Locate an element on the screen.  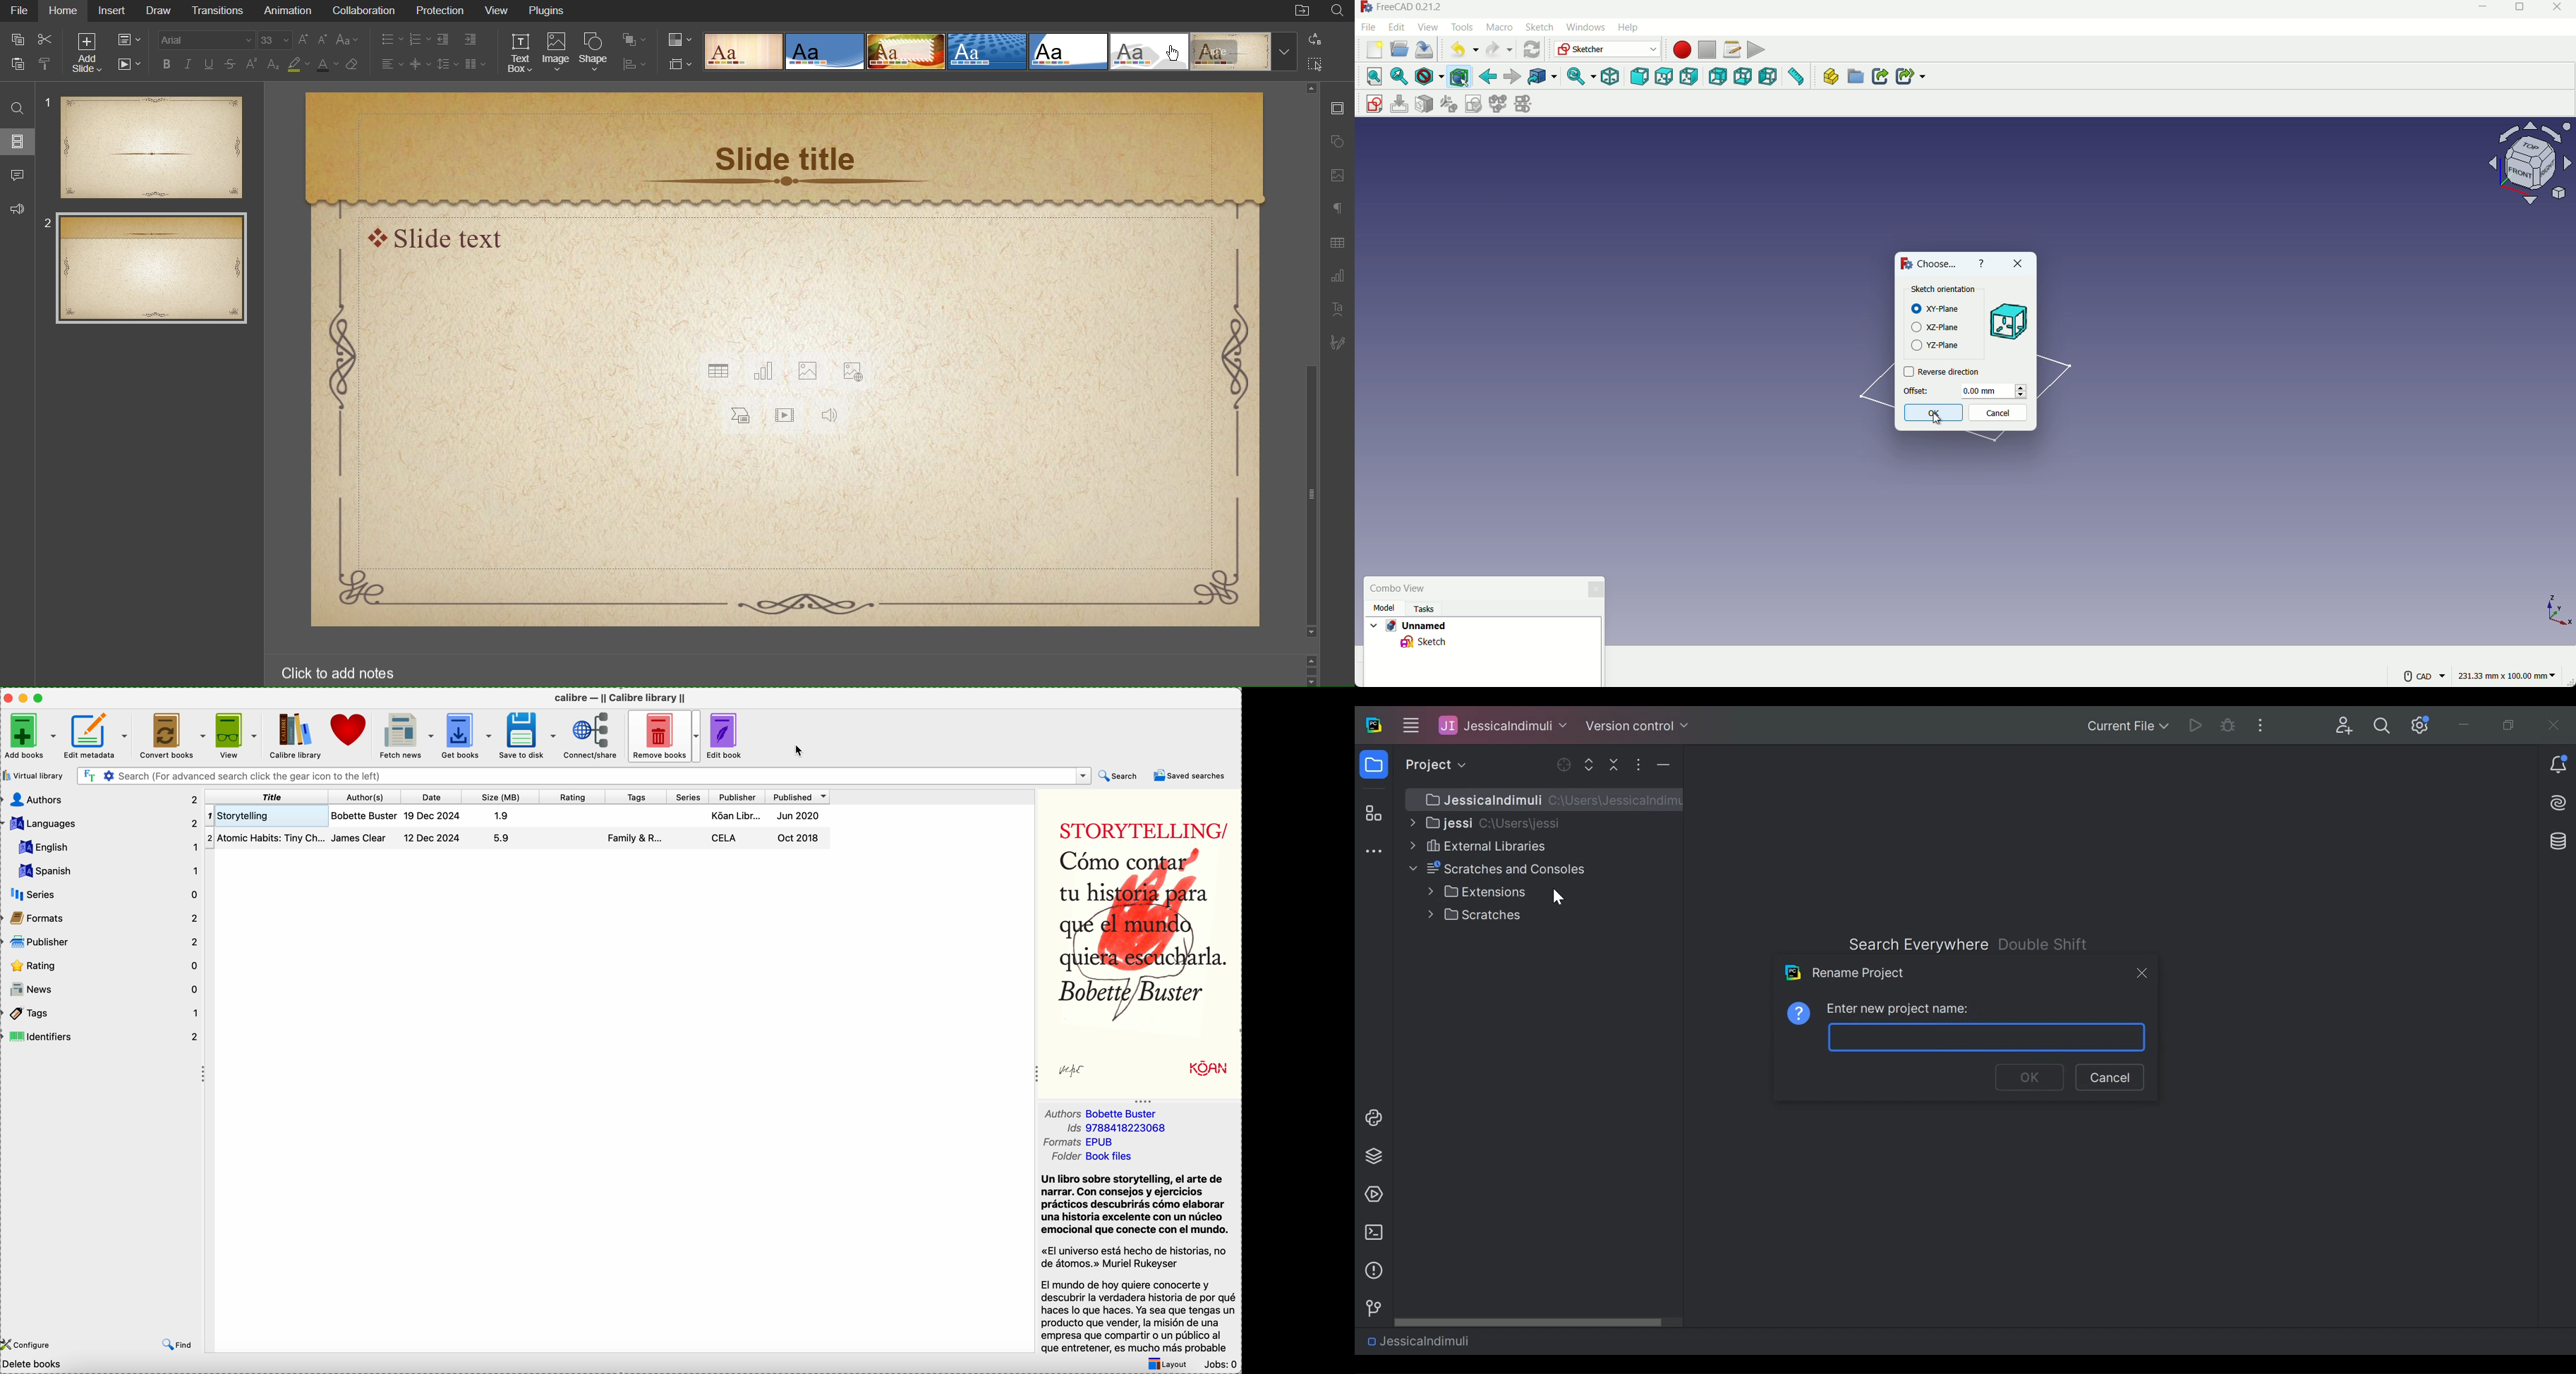
Choose... is located at coordinates (1929, 264).